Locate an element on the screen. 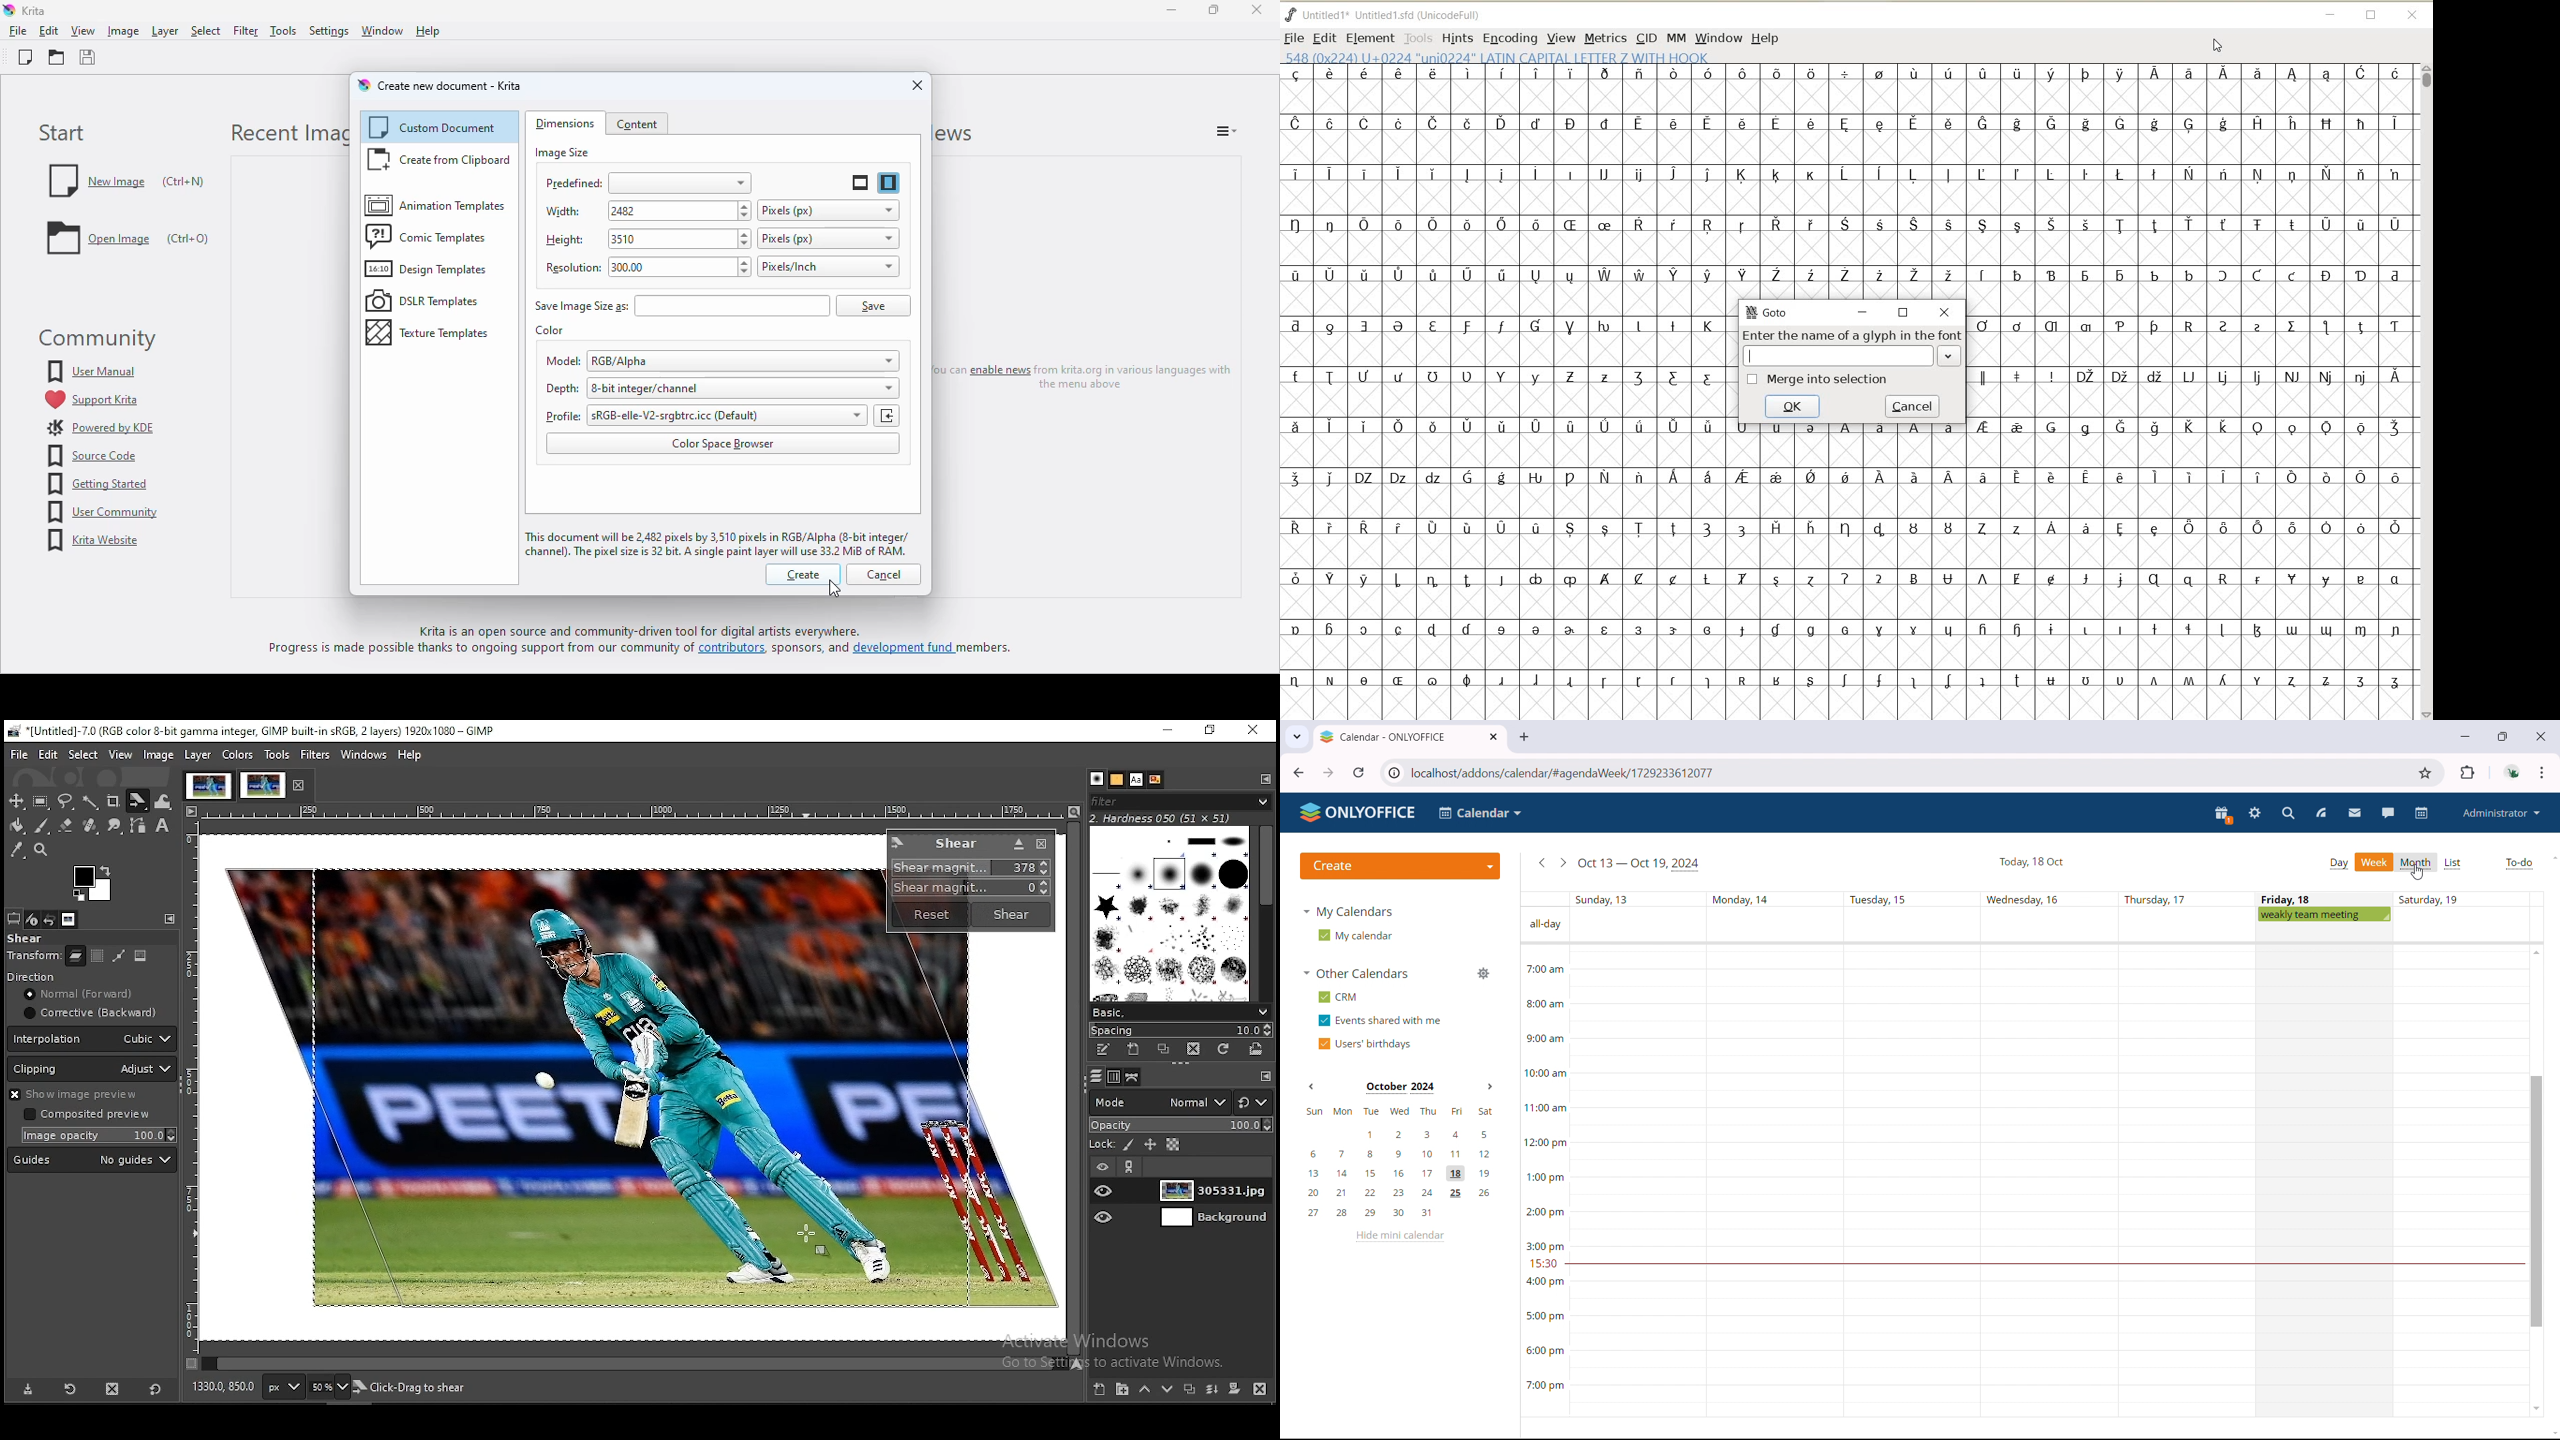 The image size is (2576, 1456). mail is located at coordinates (2355, 813).